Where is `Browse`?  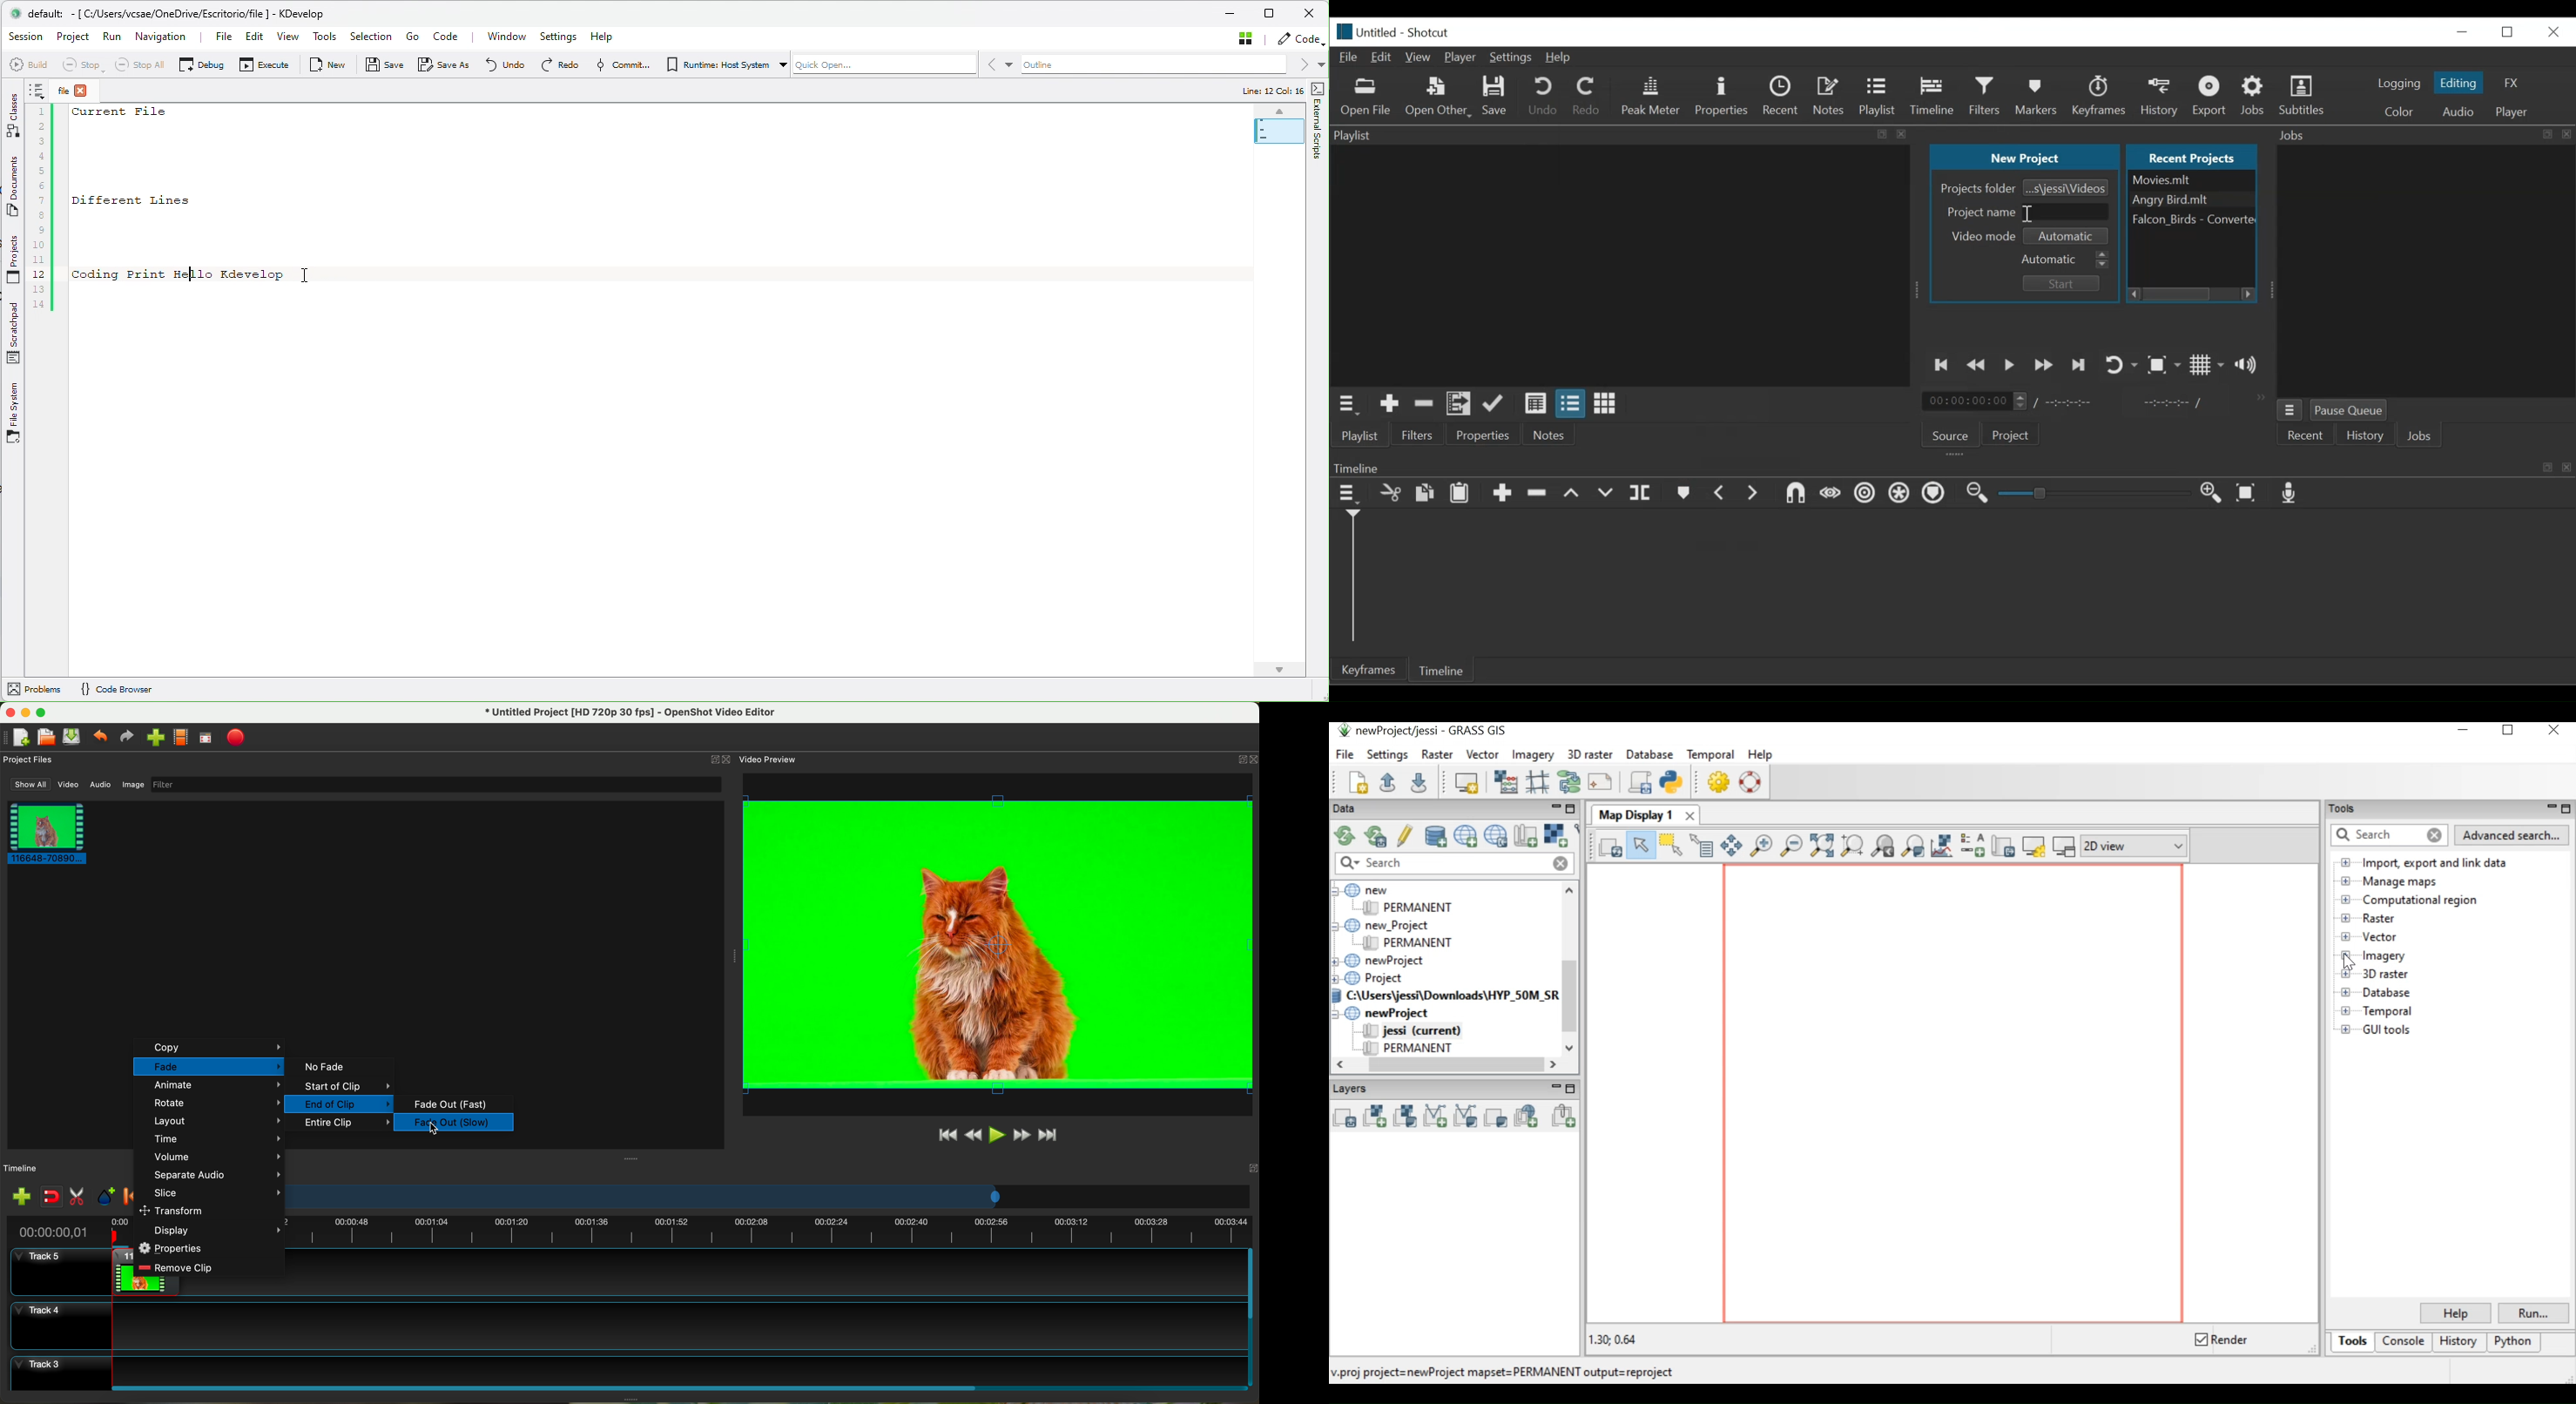
Browse is located at coordinates (2067, 188).